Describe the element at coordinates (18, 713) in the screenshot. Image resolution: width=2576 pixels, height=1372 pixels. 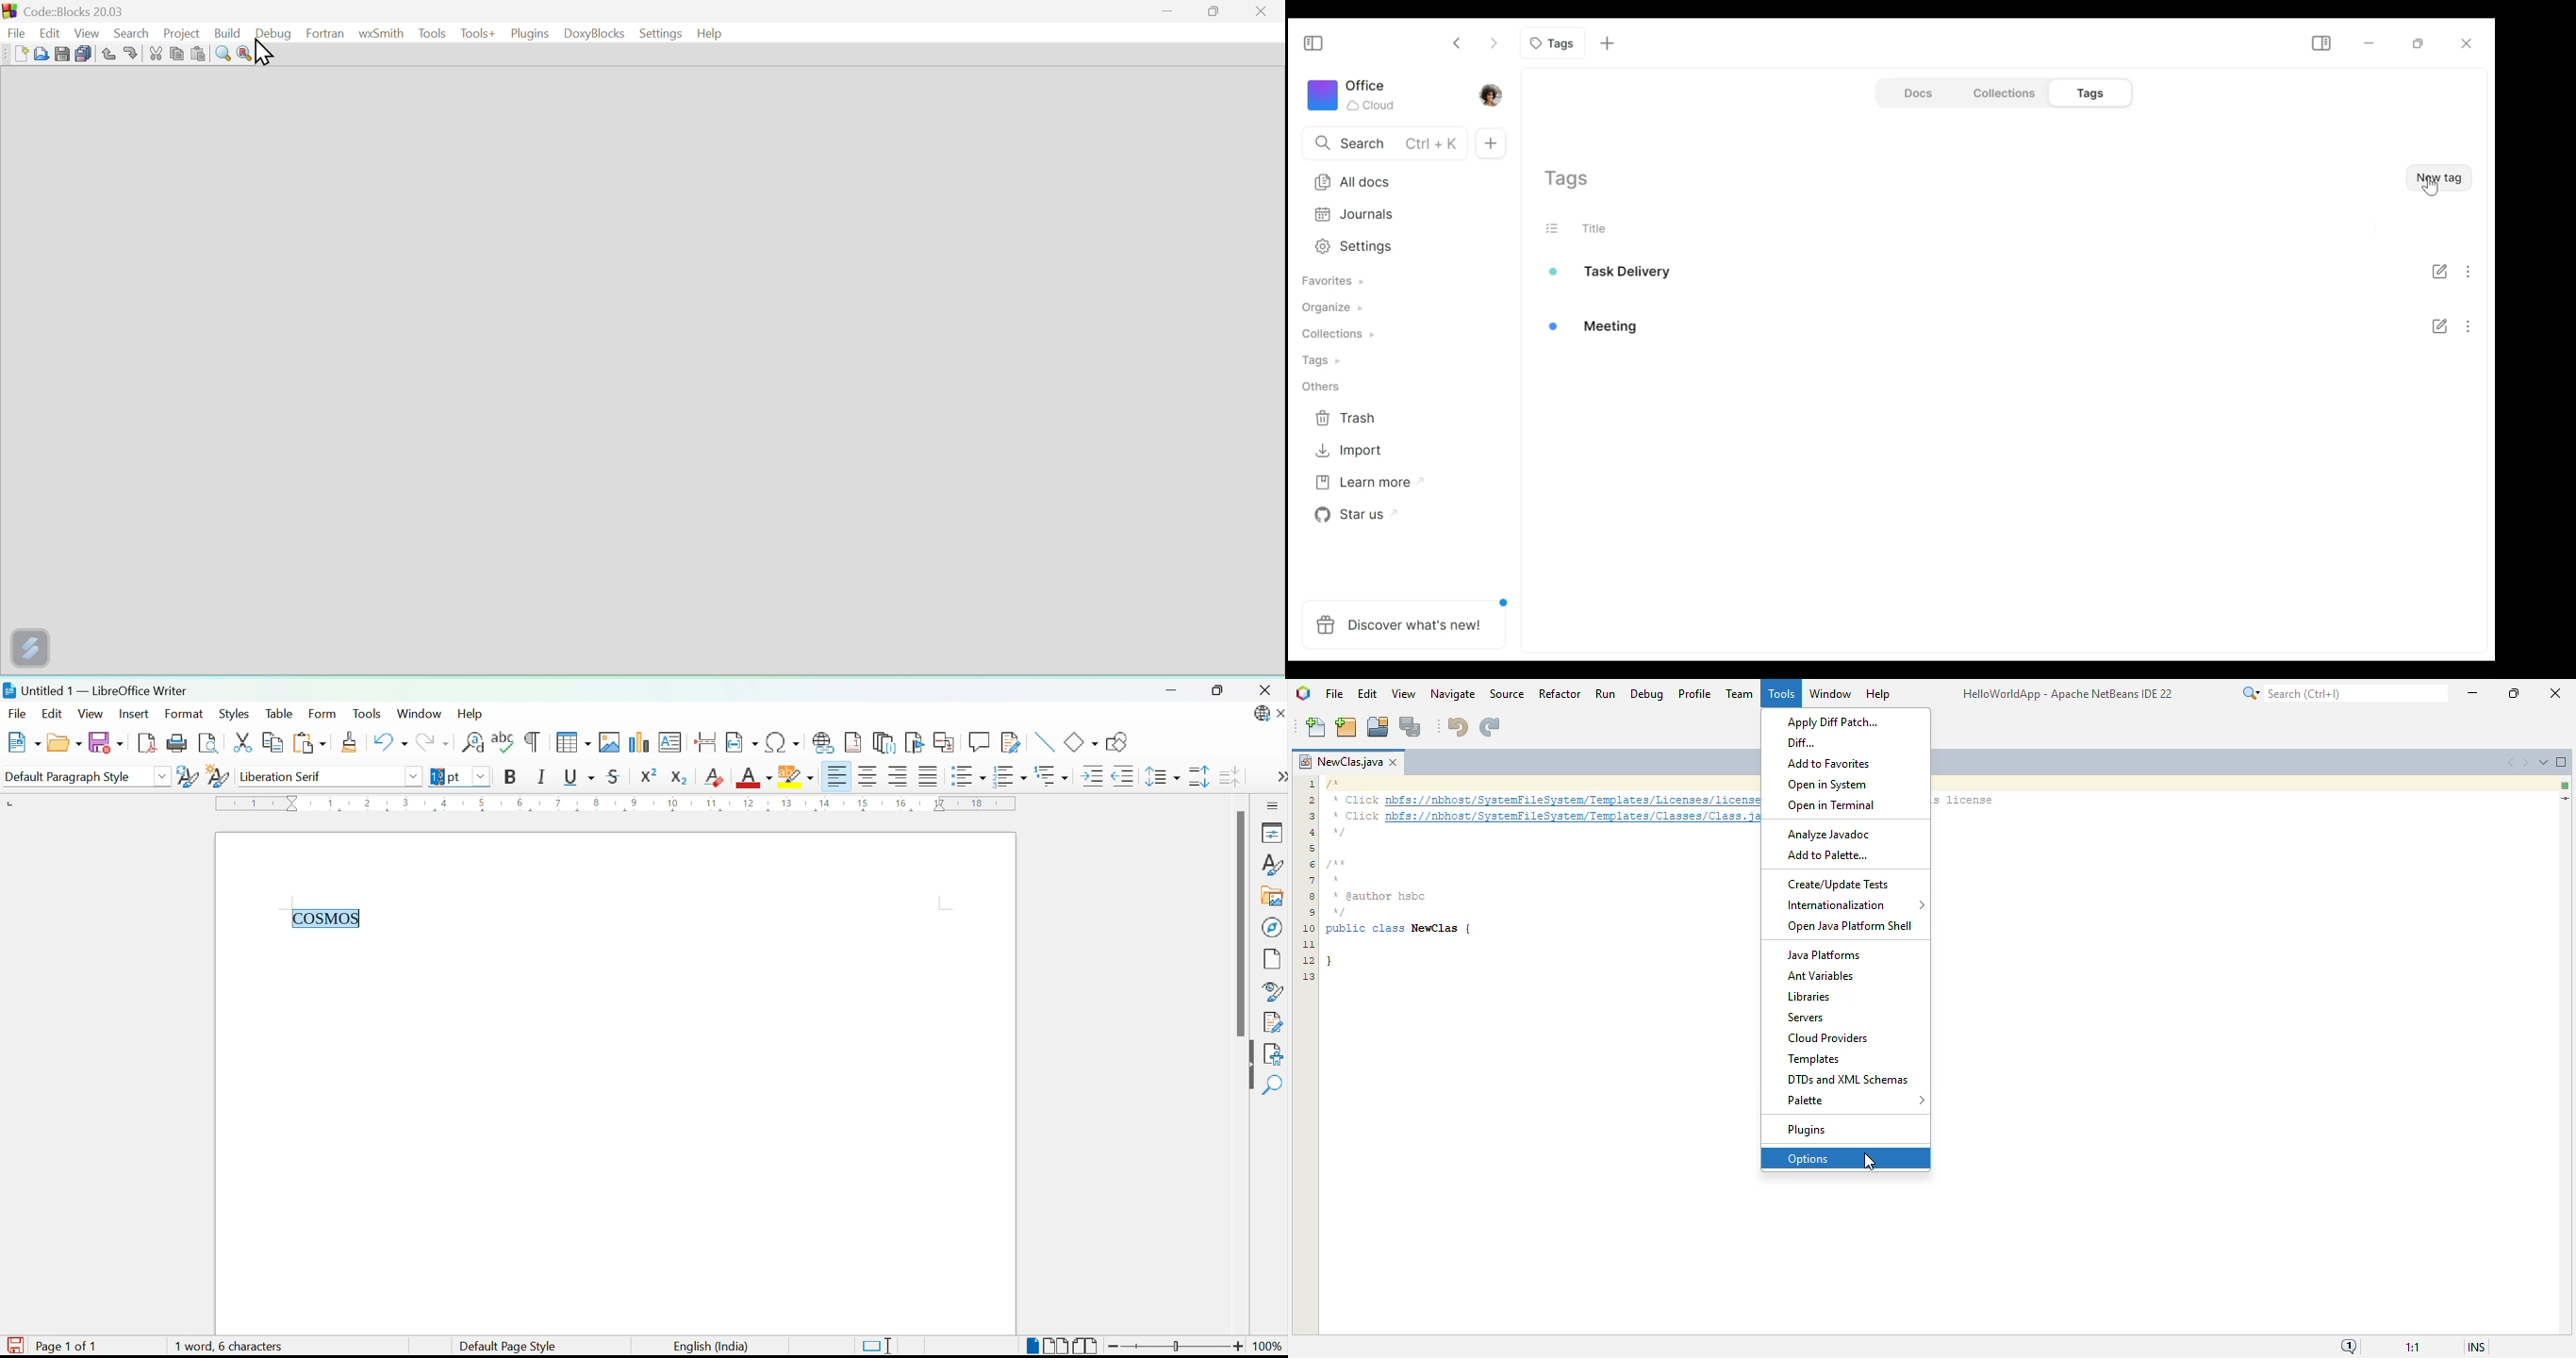
I see `File` at that location.